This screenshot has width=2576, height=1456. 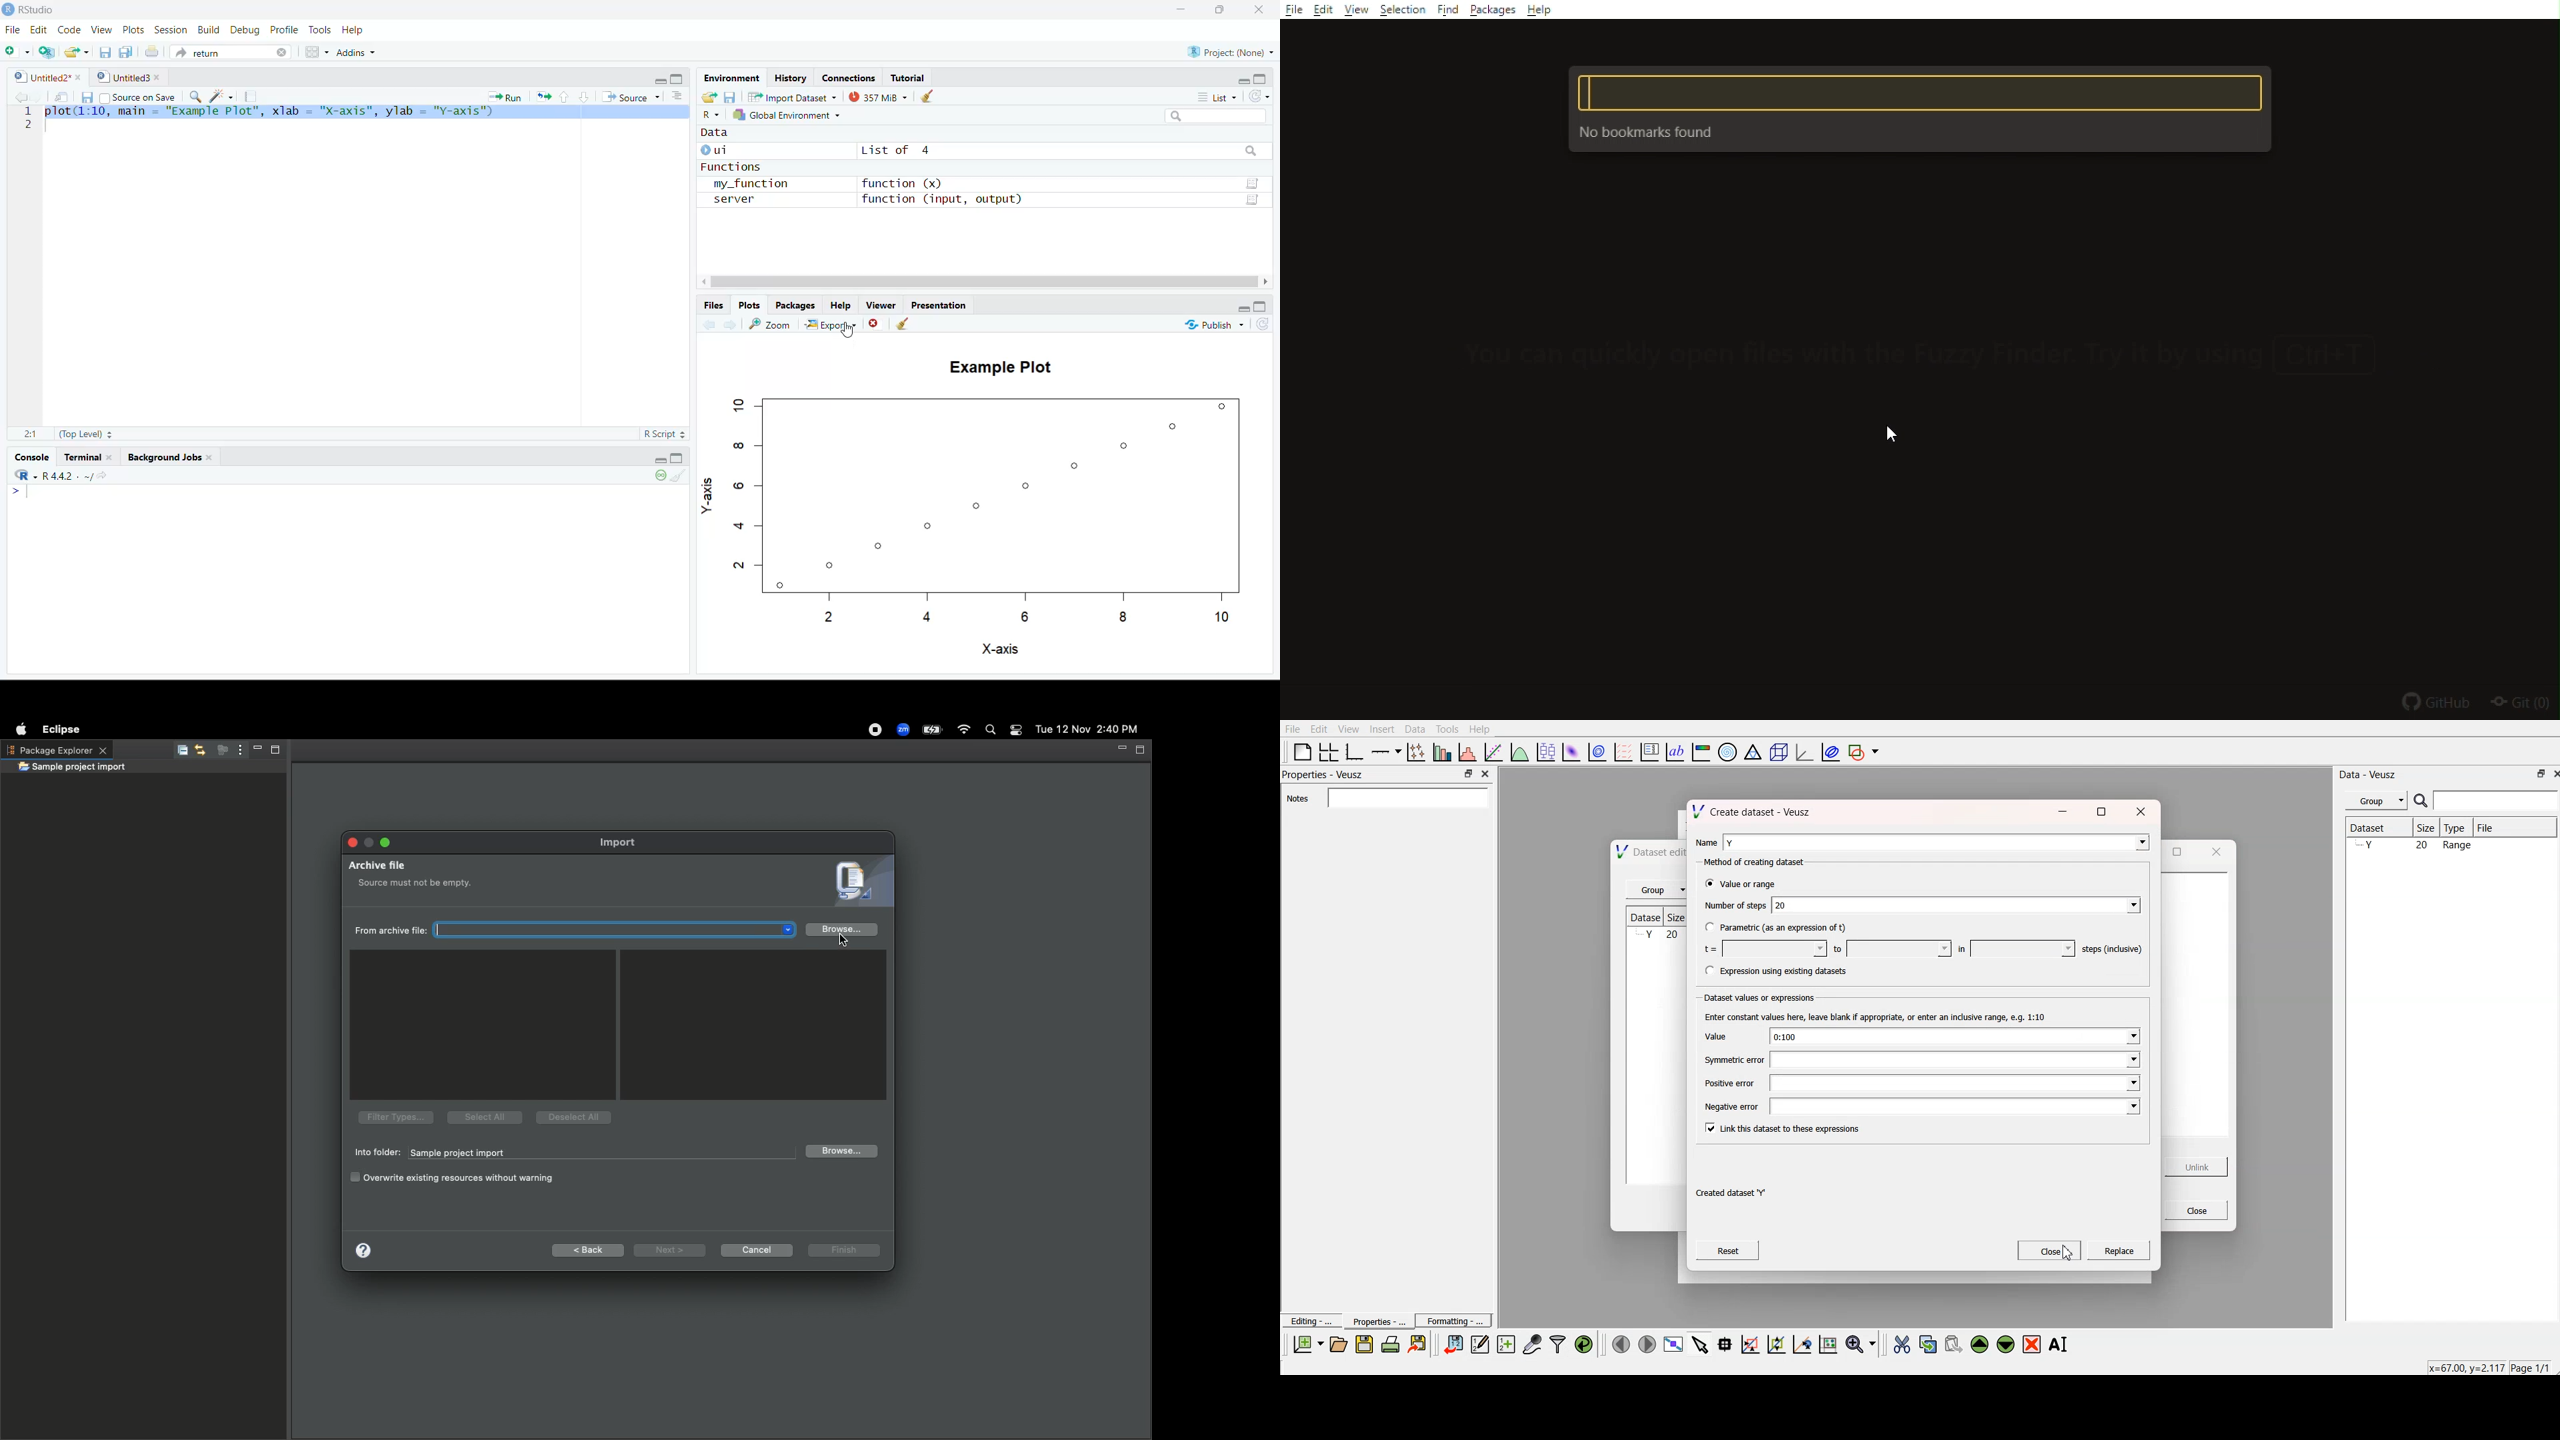 I want to click on Terminal, so click(x=89, y=457).